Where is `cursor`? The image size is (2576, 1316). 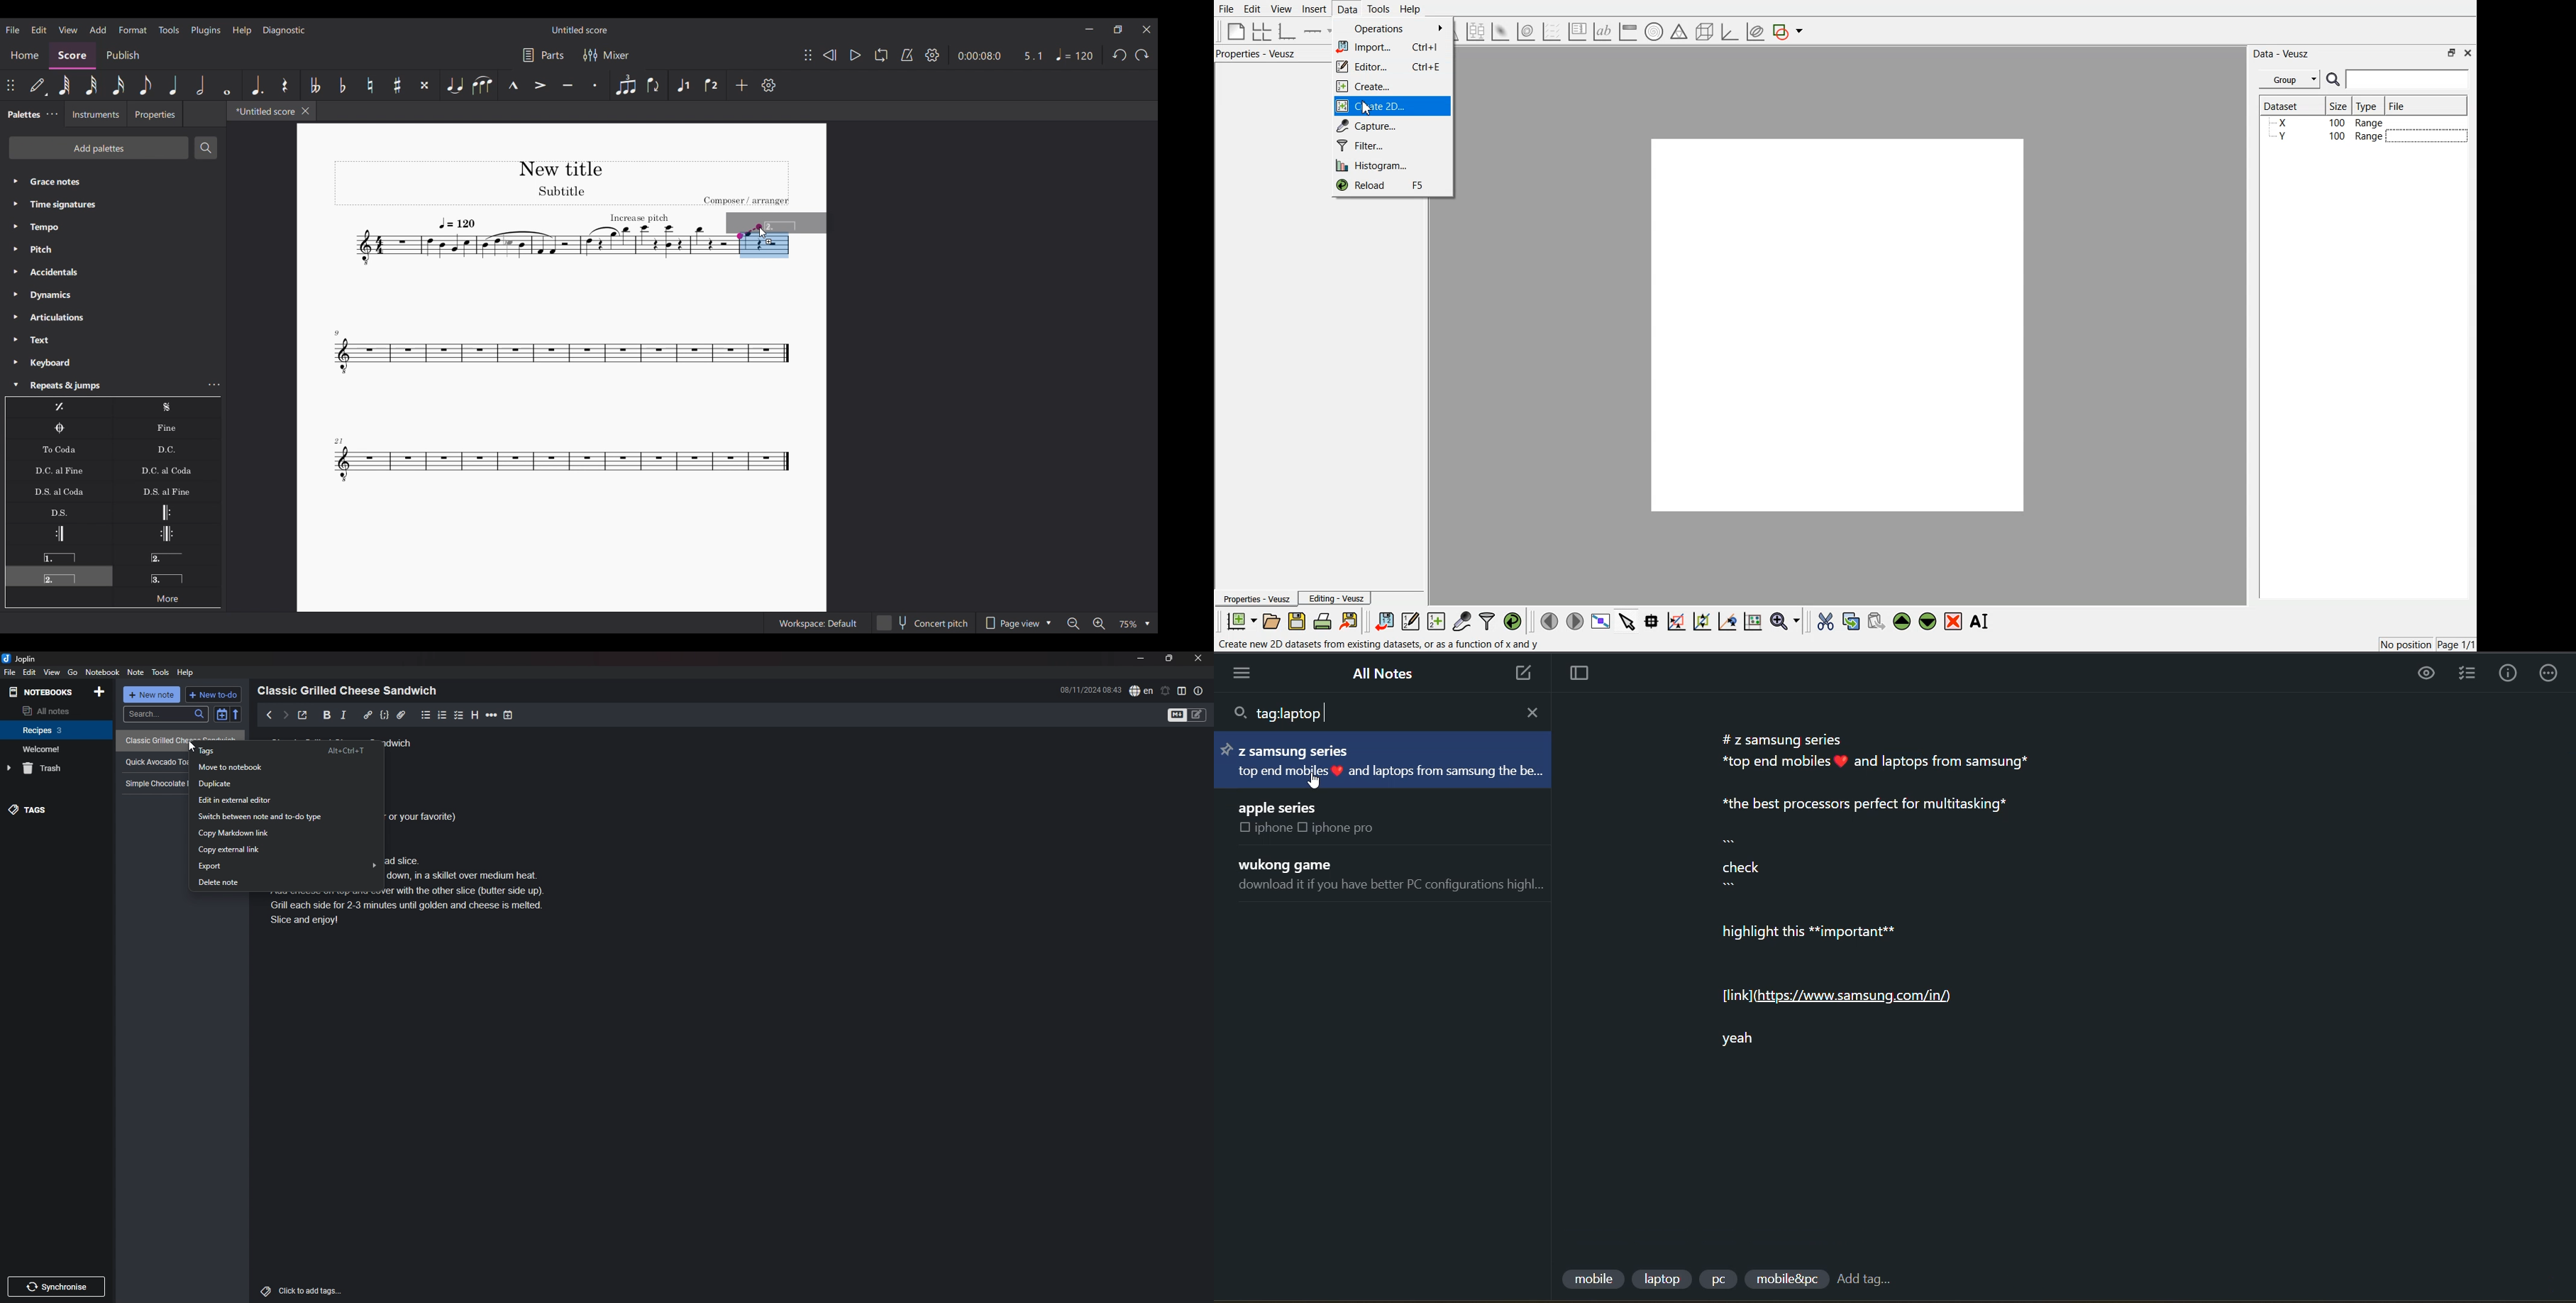 cursor is located at coordinates (192, 746).